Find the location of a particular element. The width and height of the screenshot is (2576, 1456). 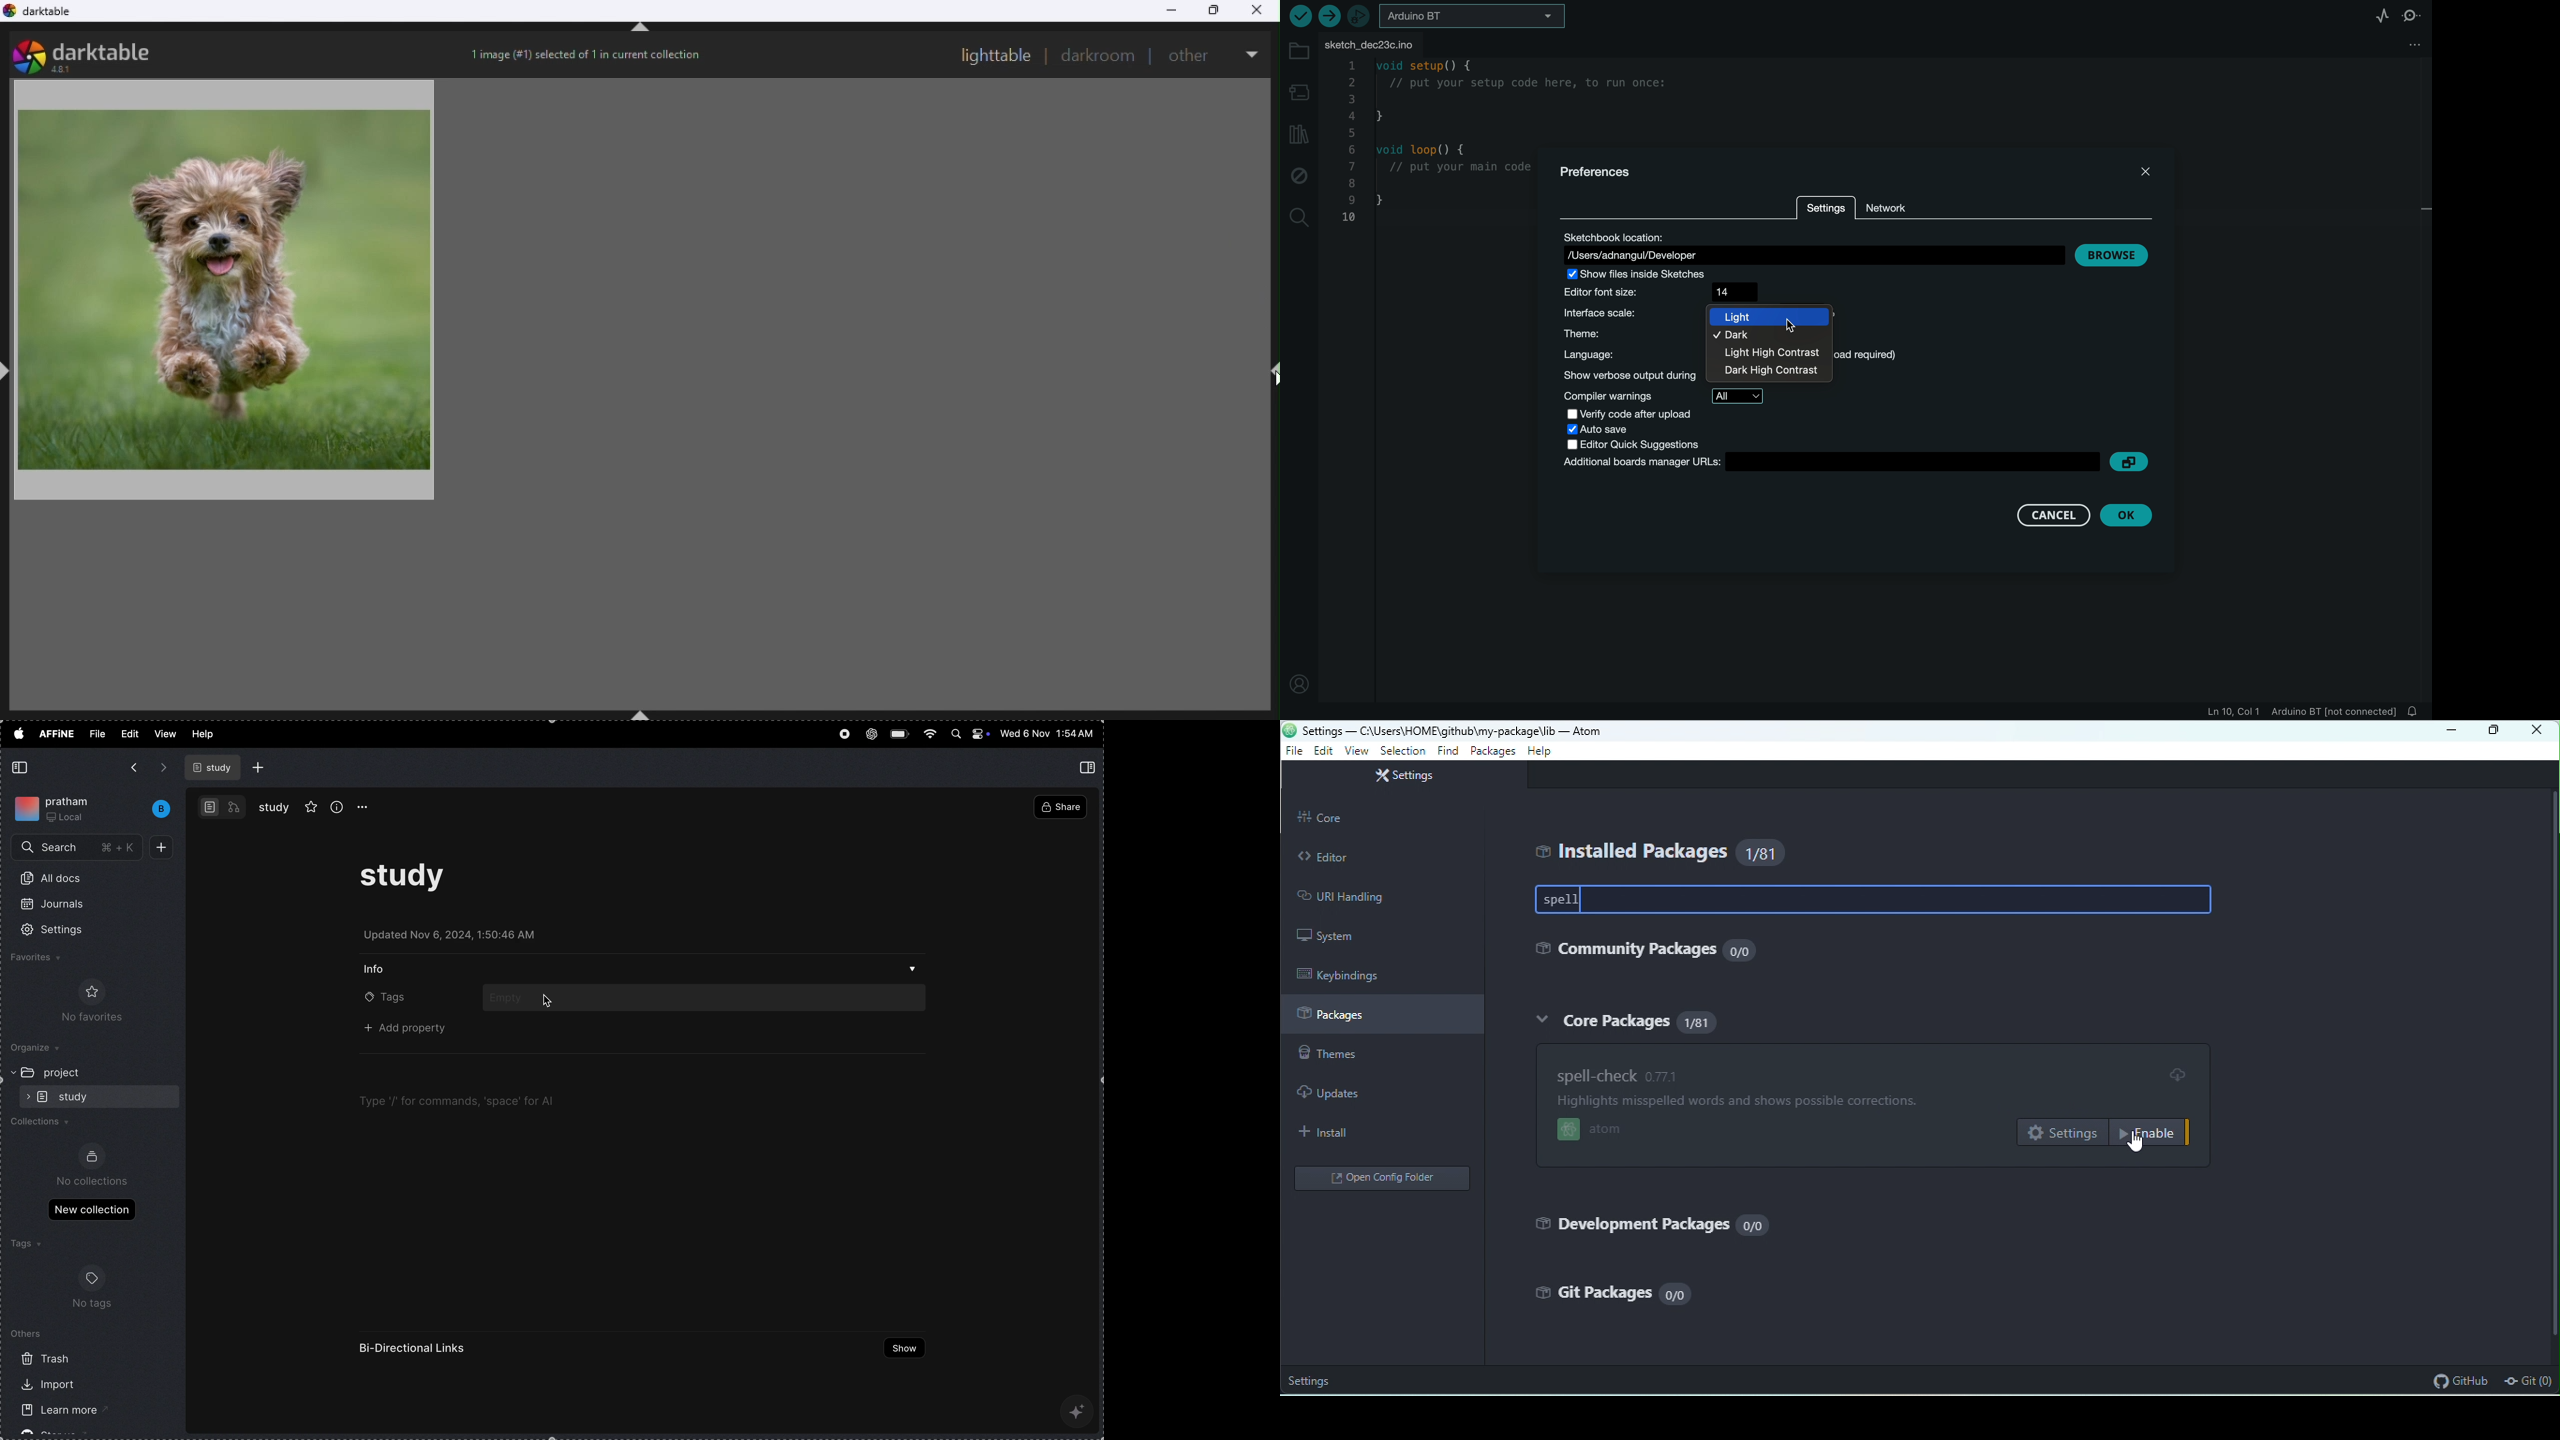

Dark table is located at coordinates (50, 15).